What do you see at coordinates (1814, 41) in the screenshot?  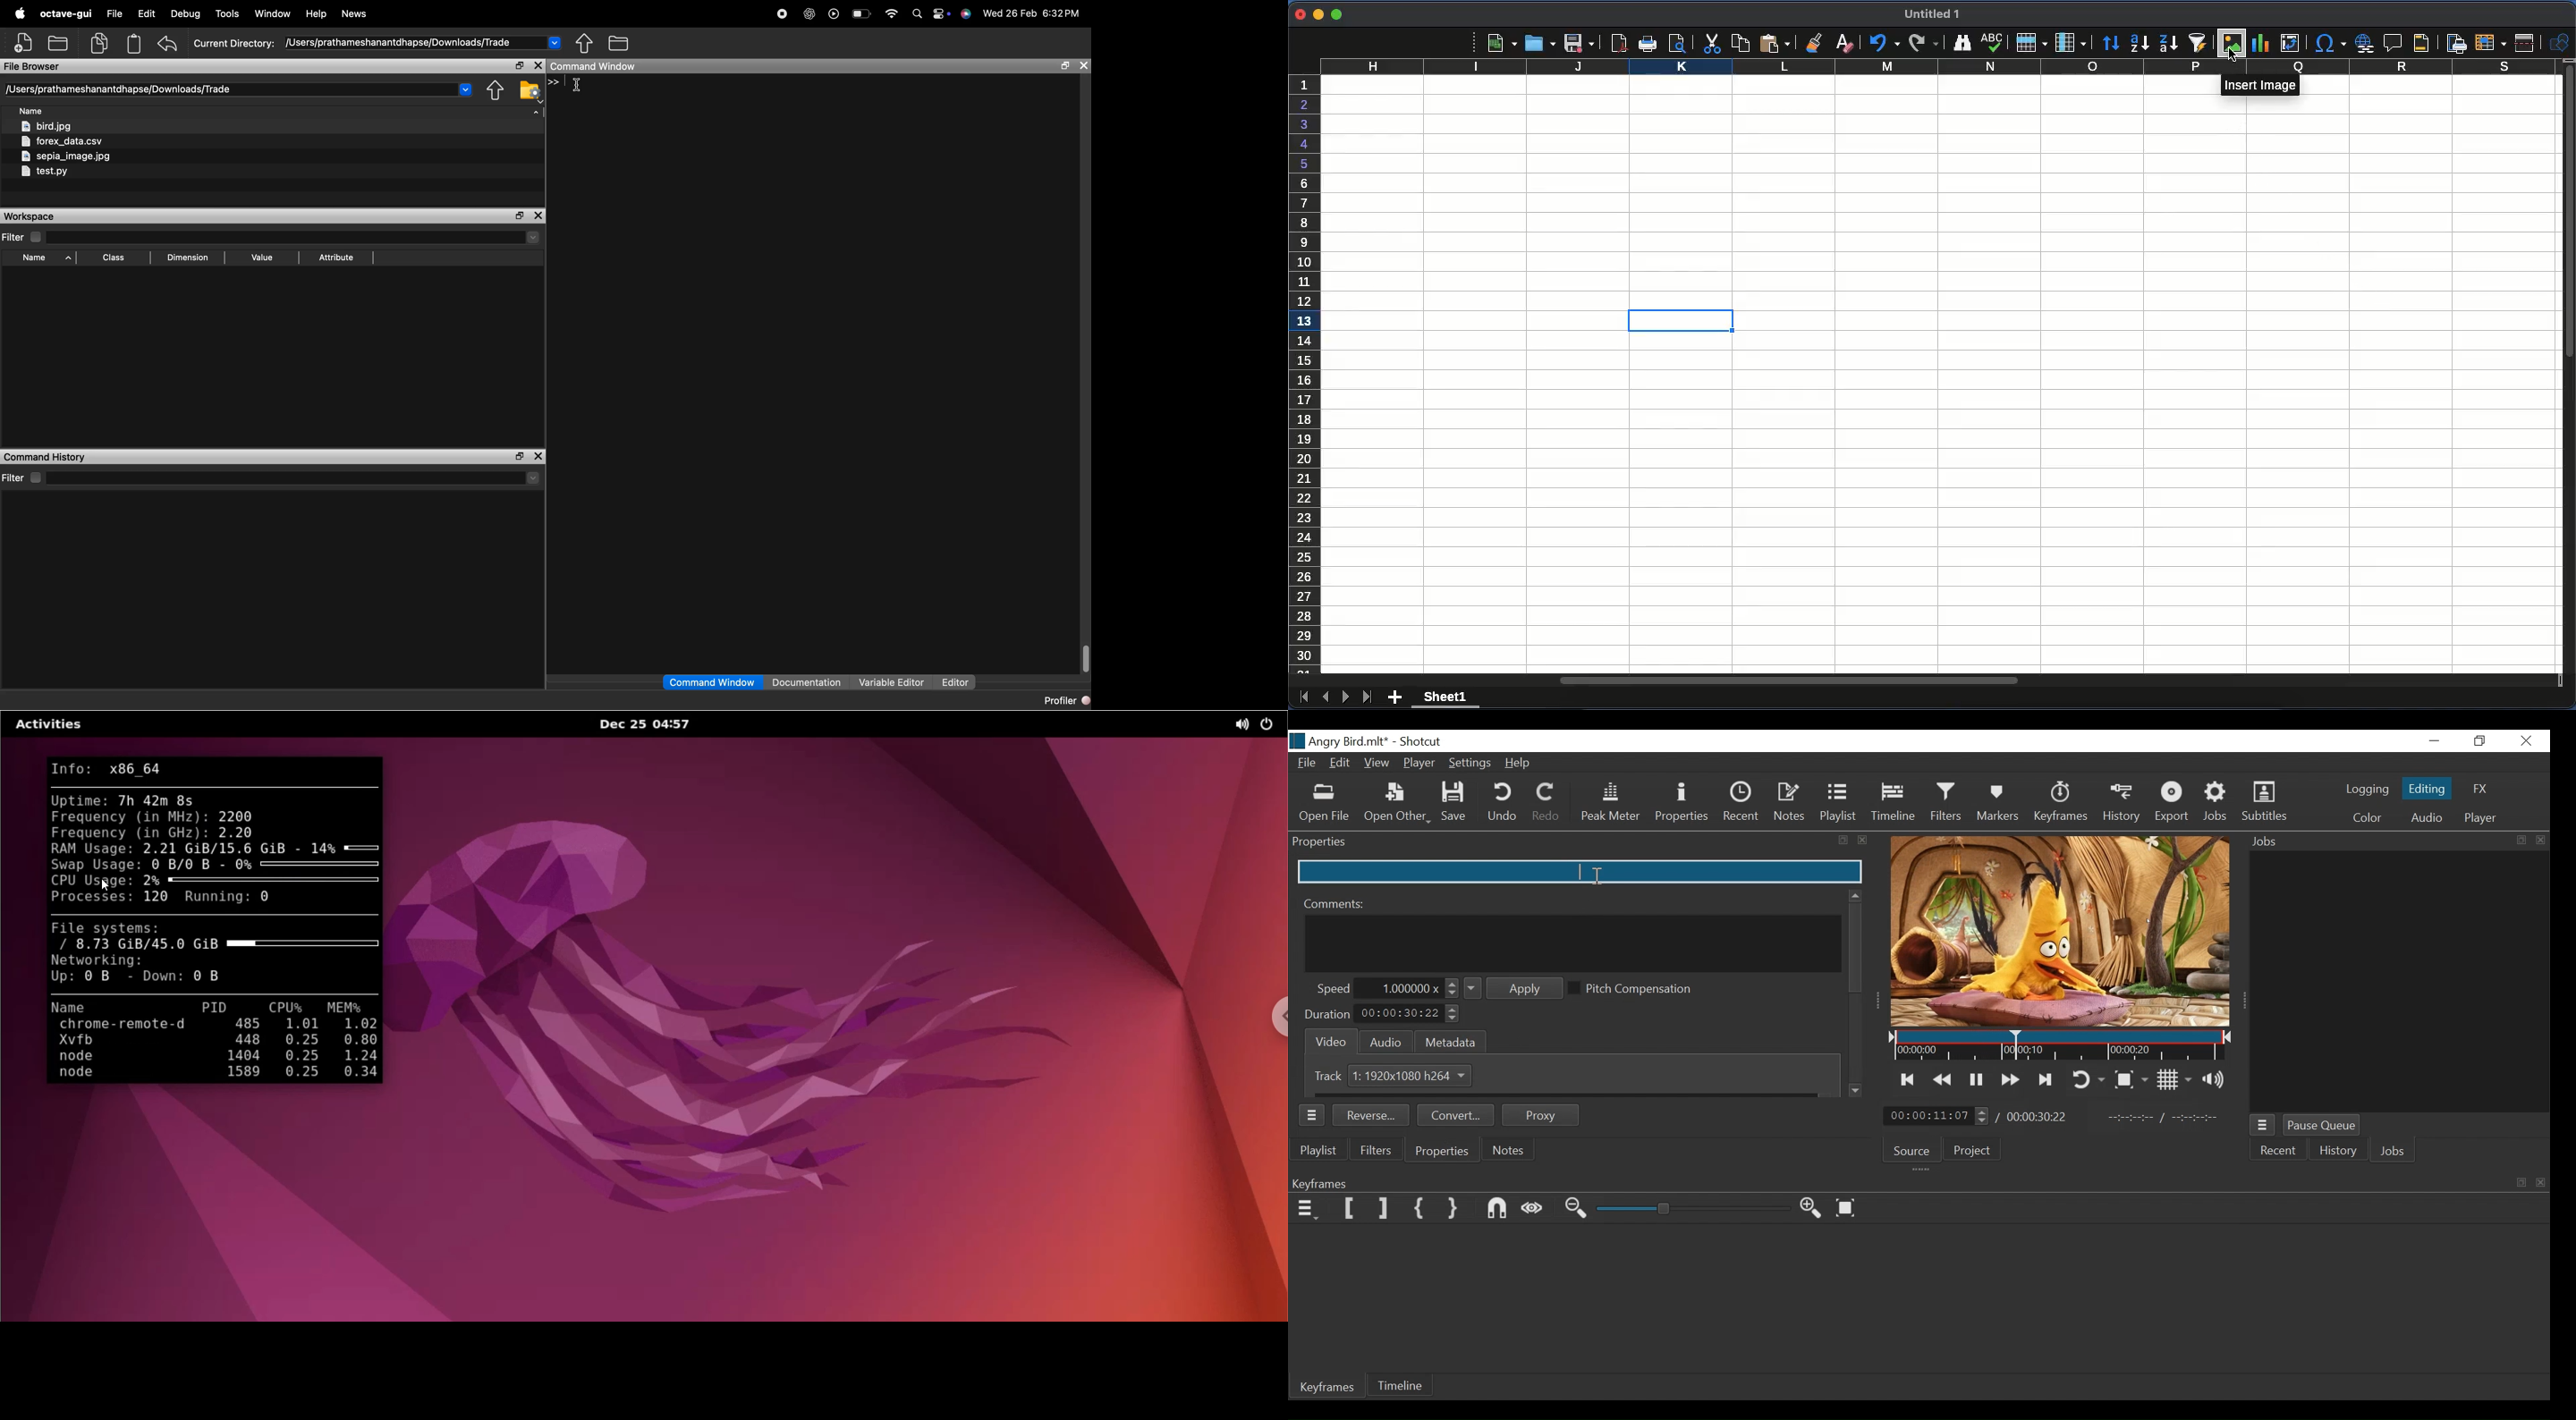 I see `clone formatting` at bounding box center [1814, 41].